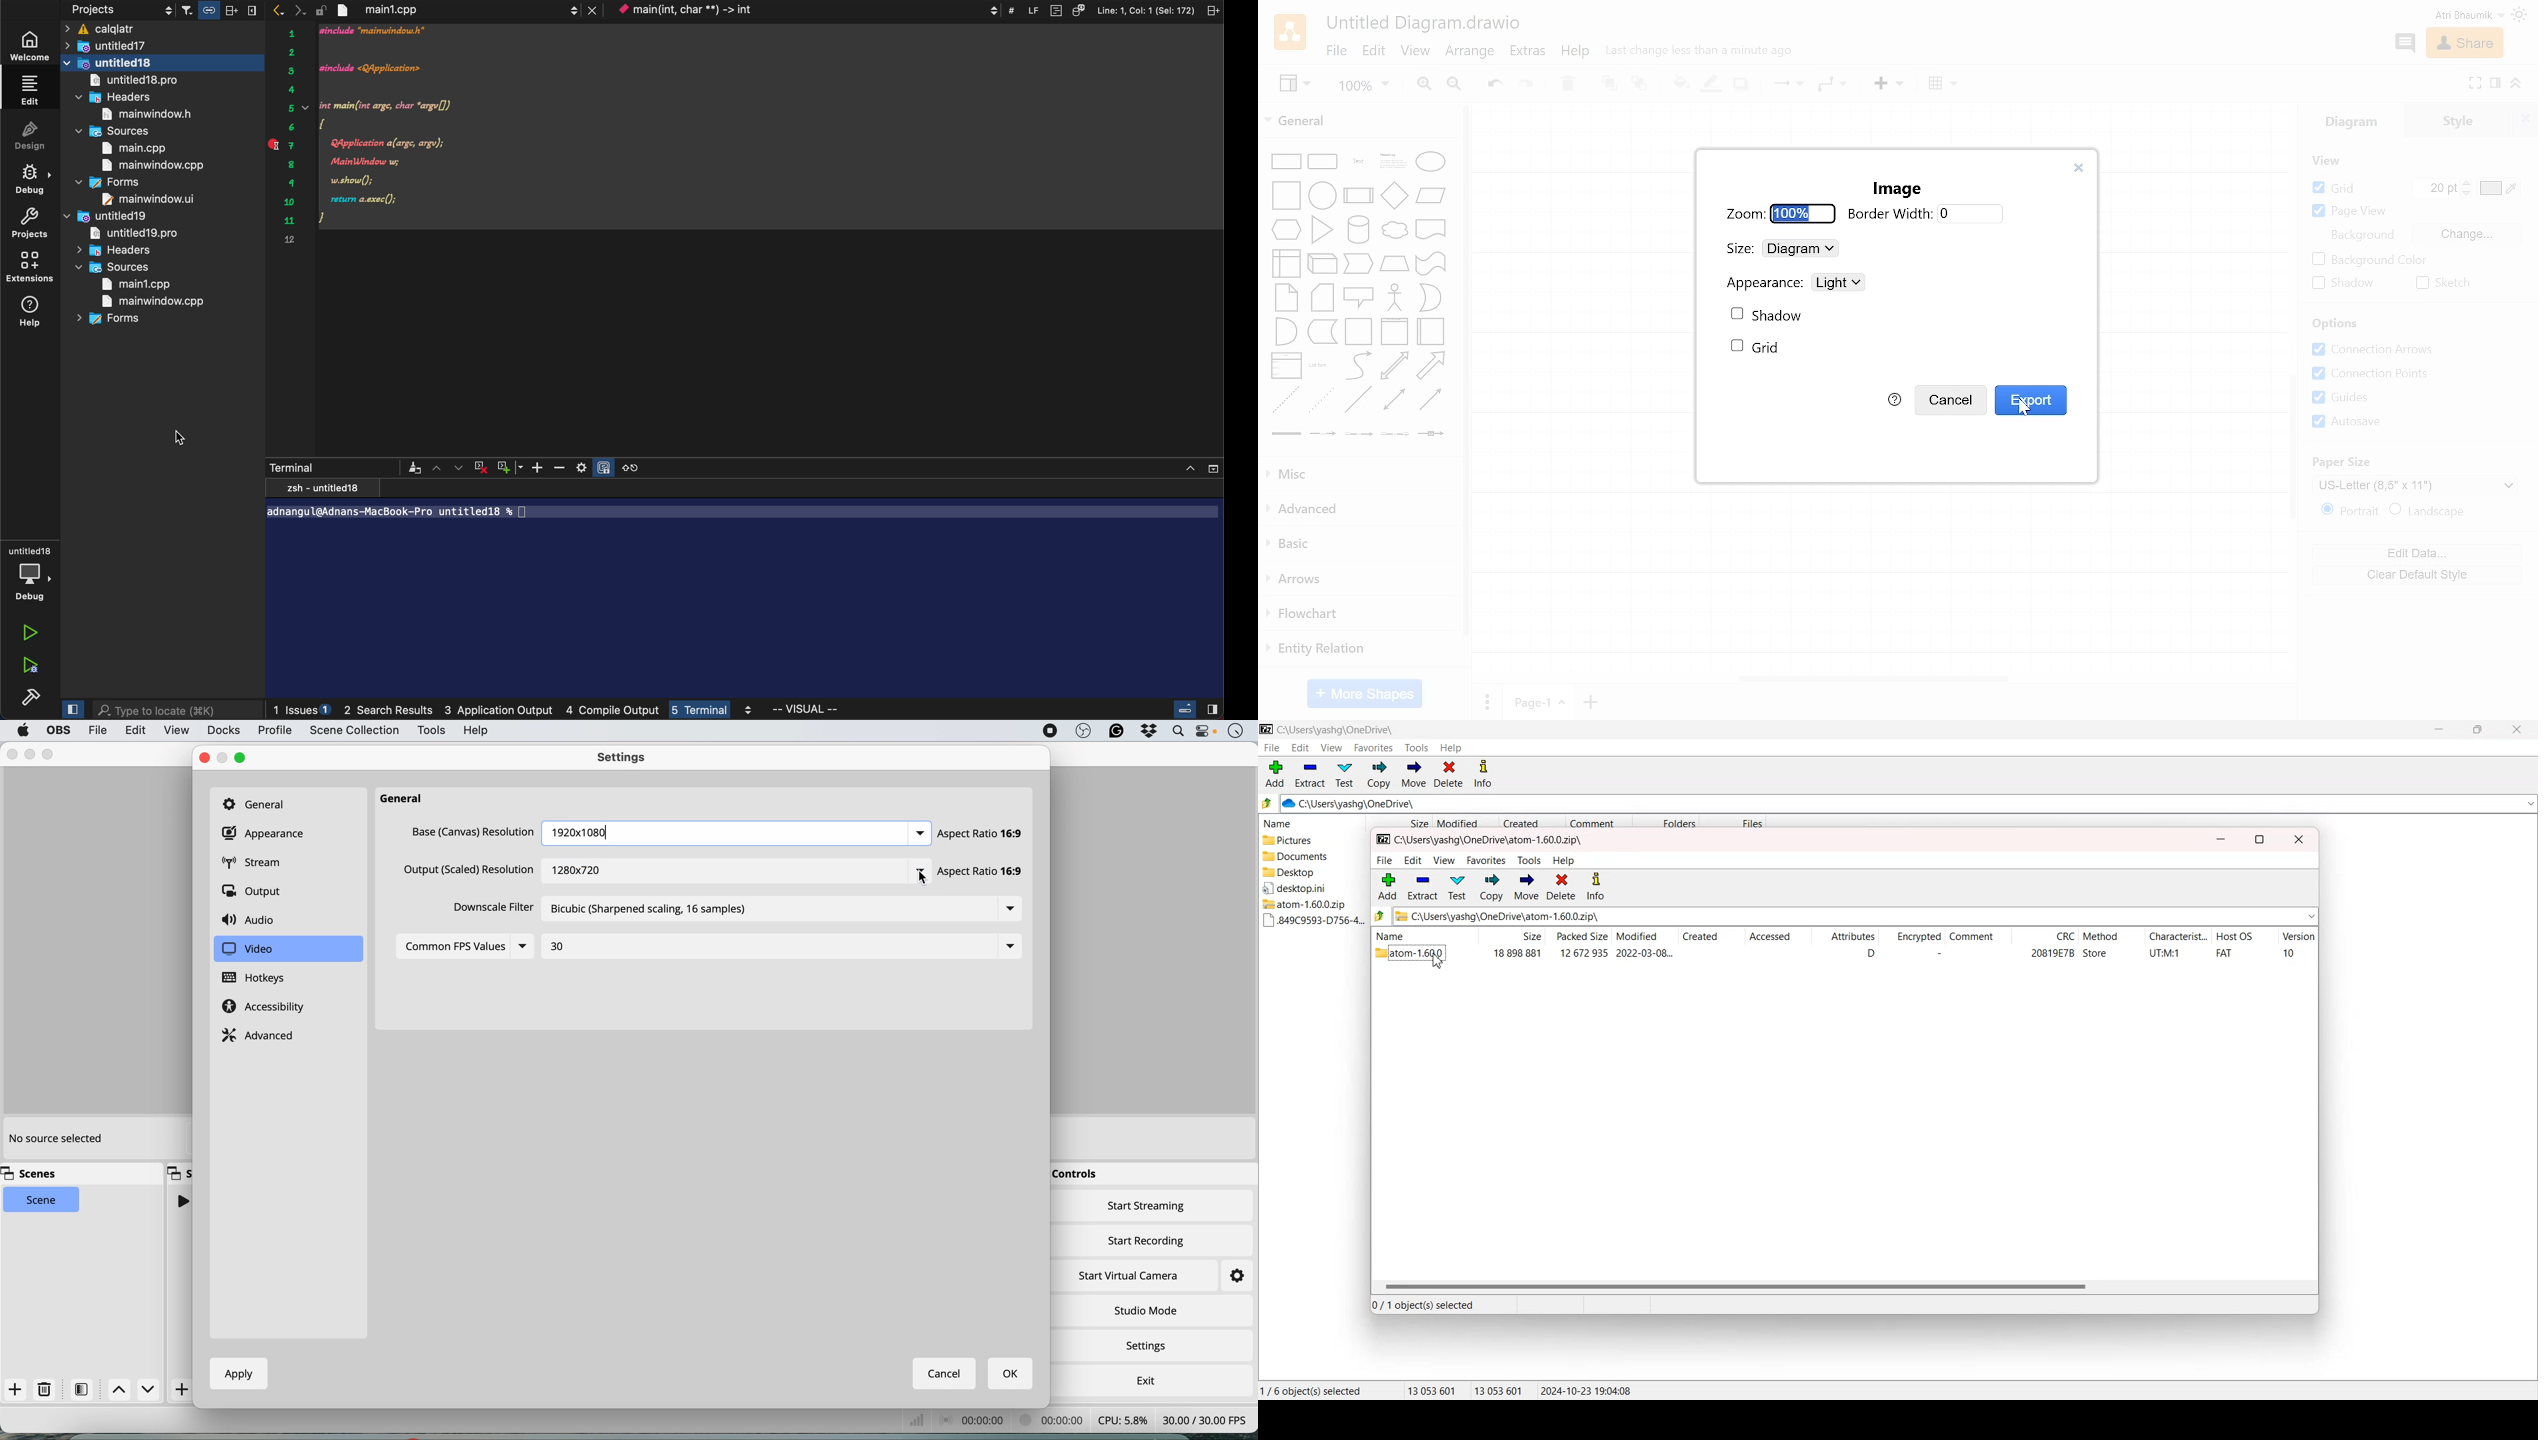 Image resolution: width=2548 pixels, height=1456 pixels. I want to click on Undo, so click(1494, 86).